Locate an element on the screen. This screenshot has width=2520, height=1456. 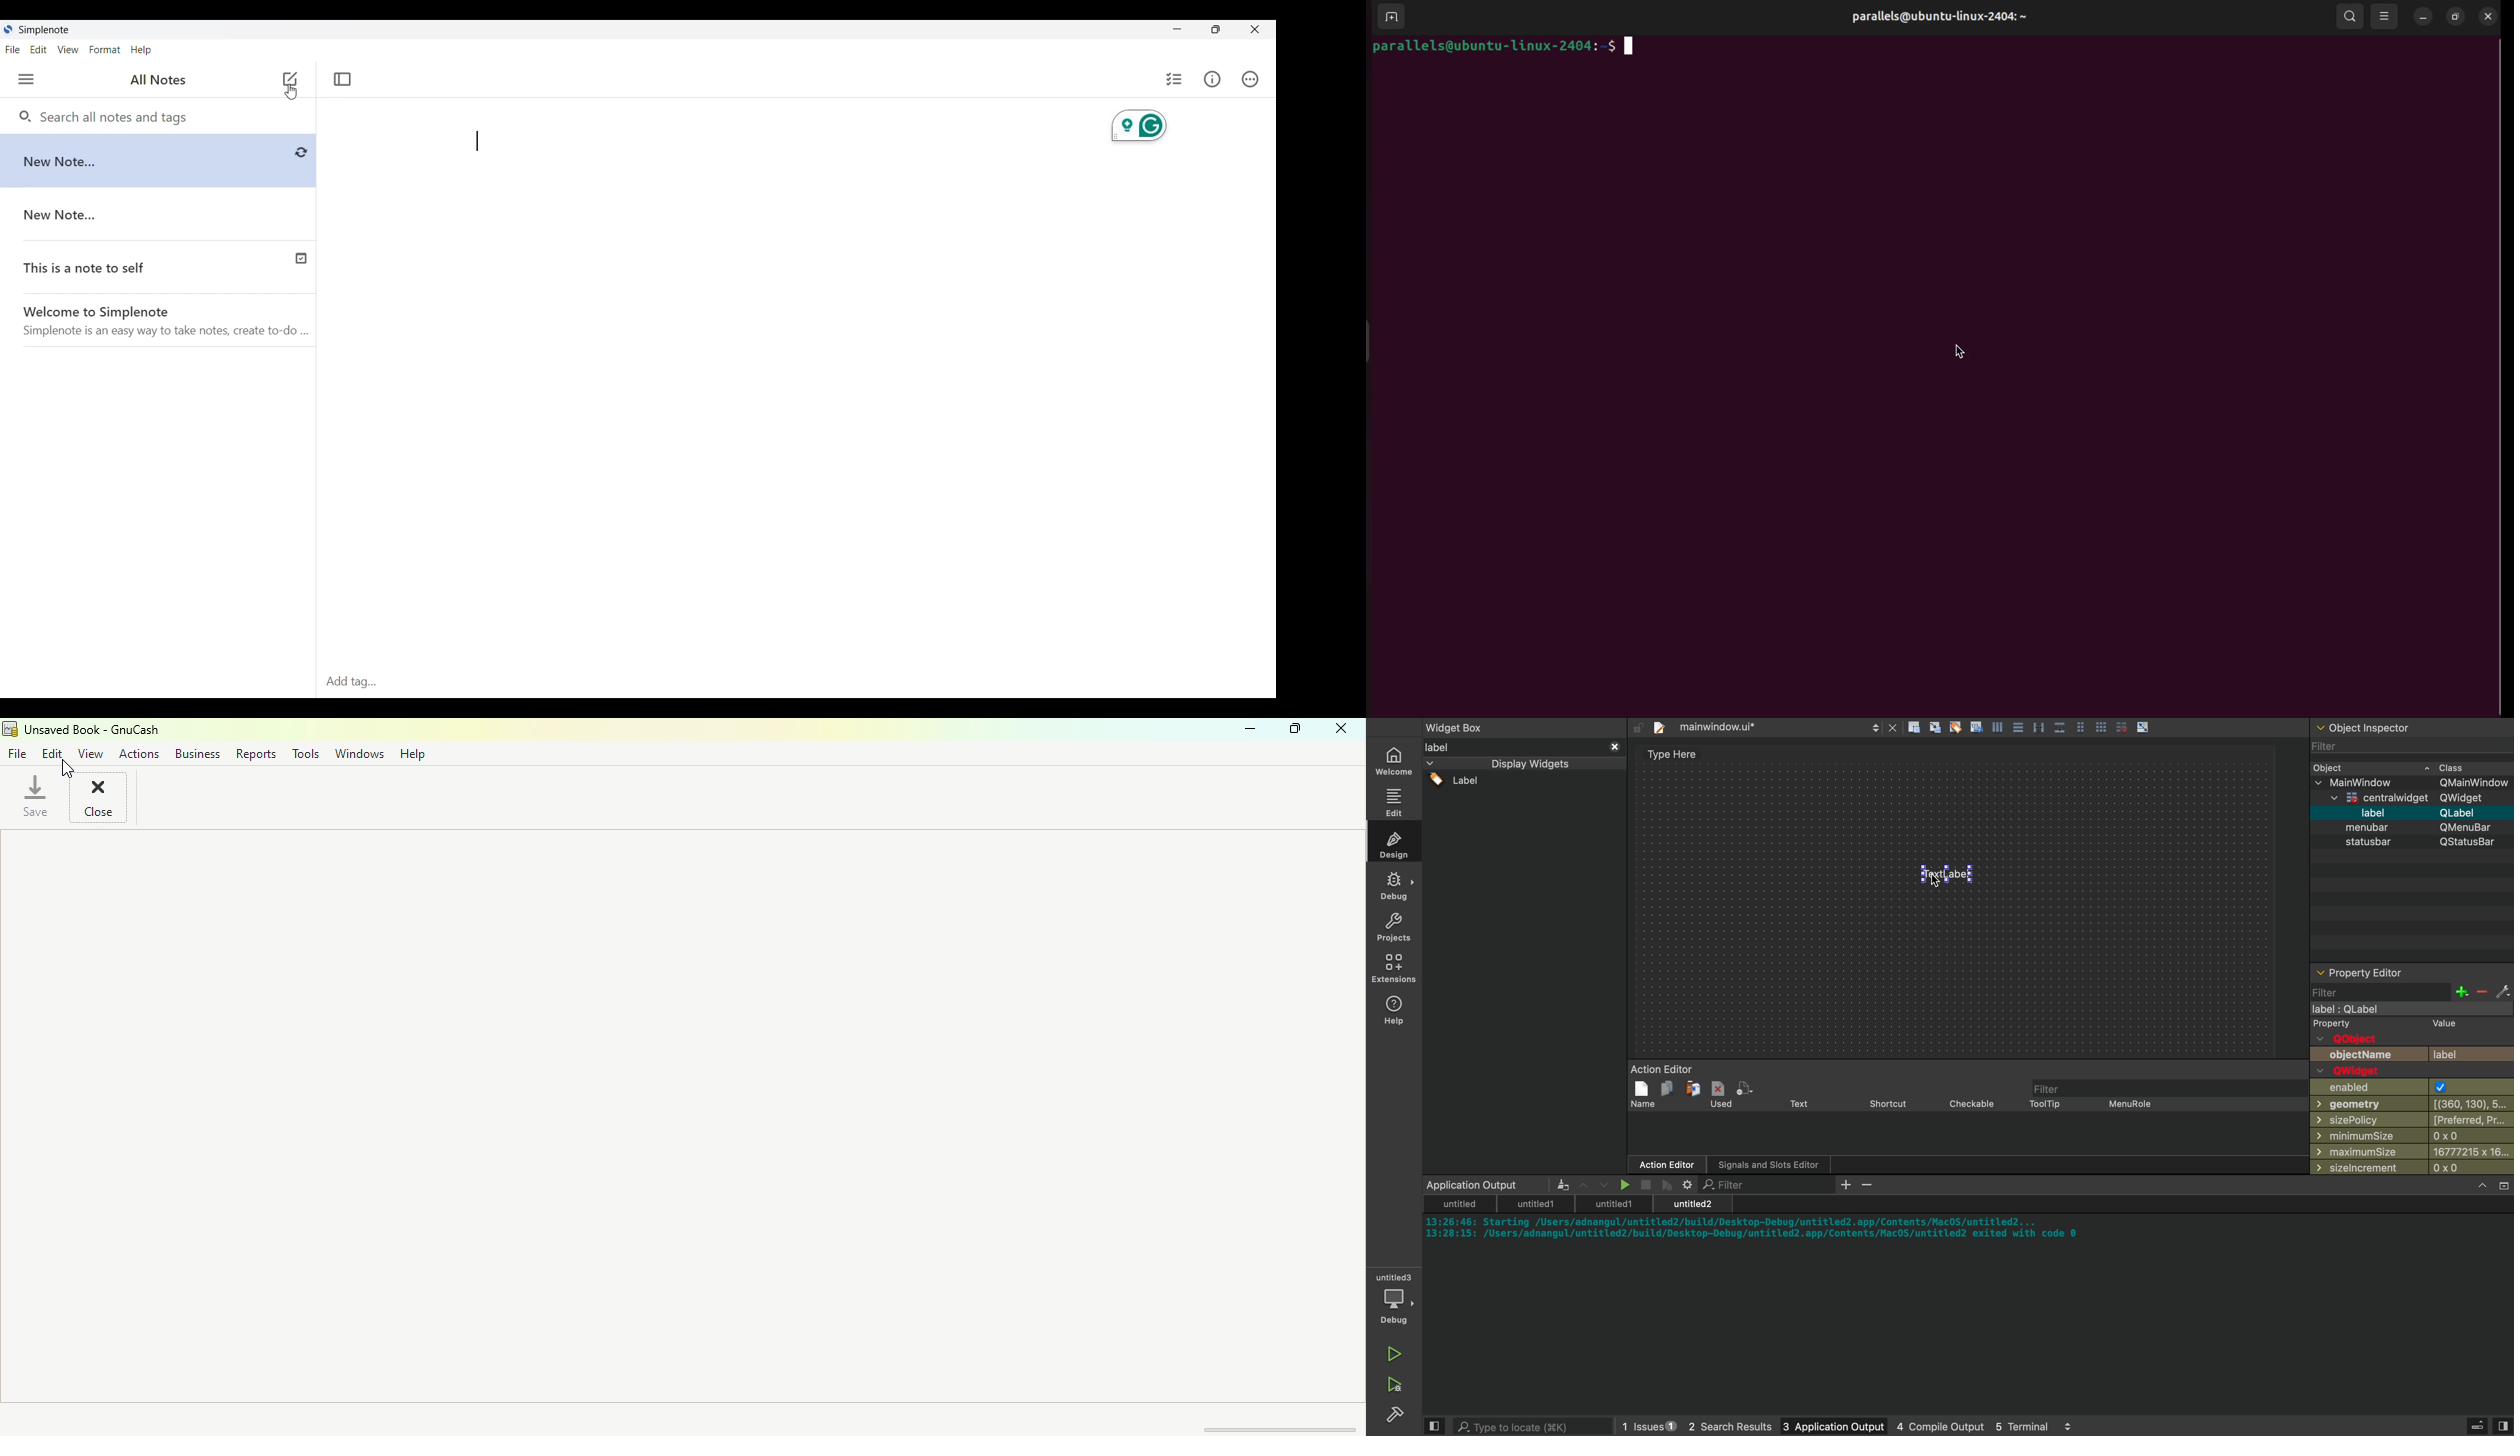
view options is located at coordinates (2386, 16).